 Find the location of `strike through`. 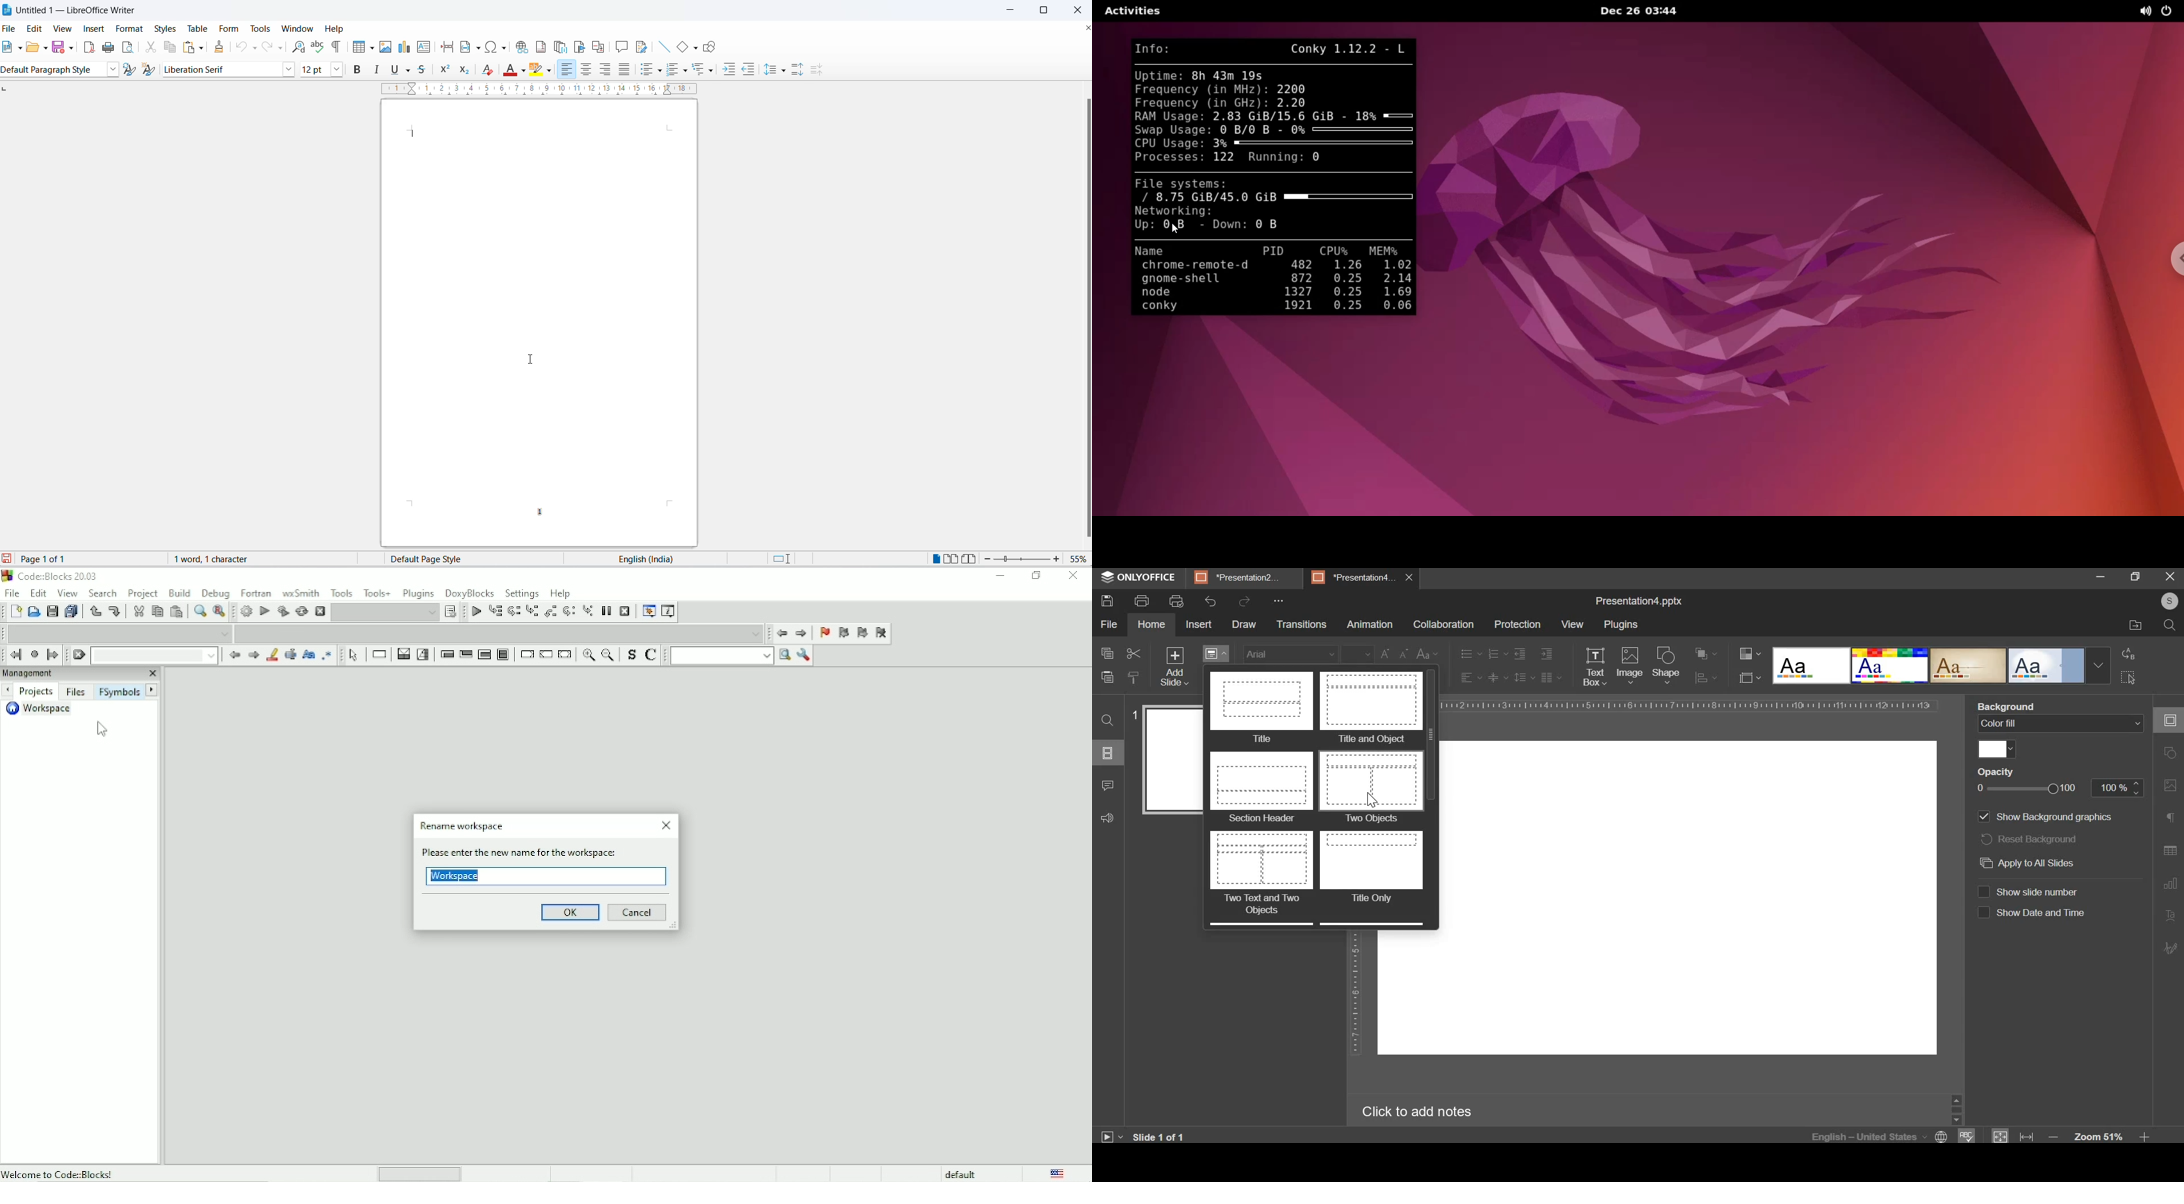

strike through is located at coordinates (423, 69).